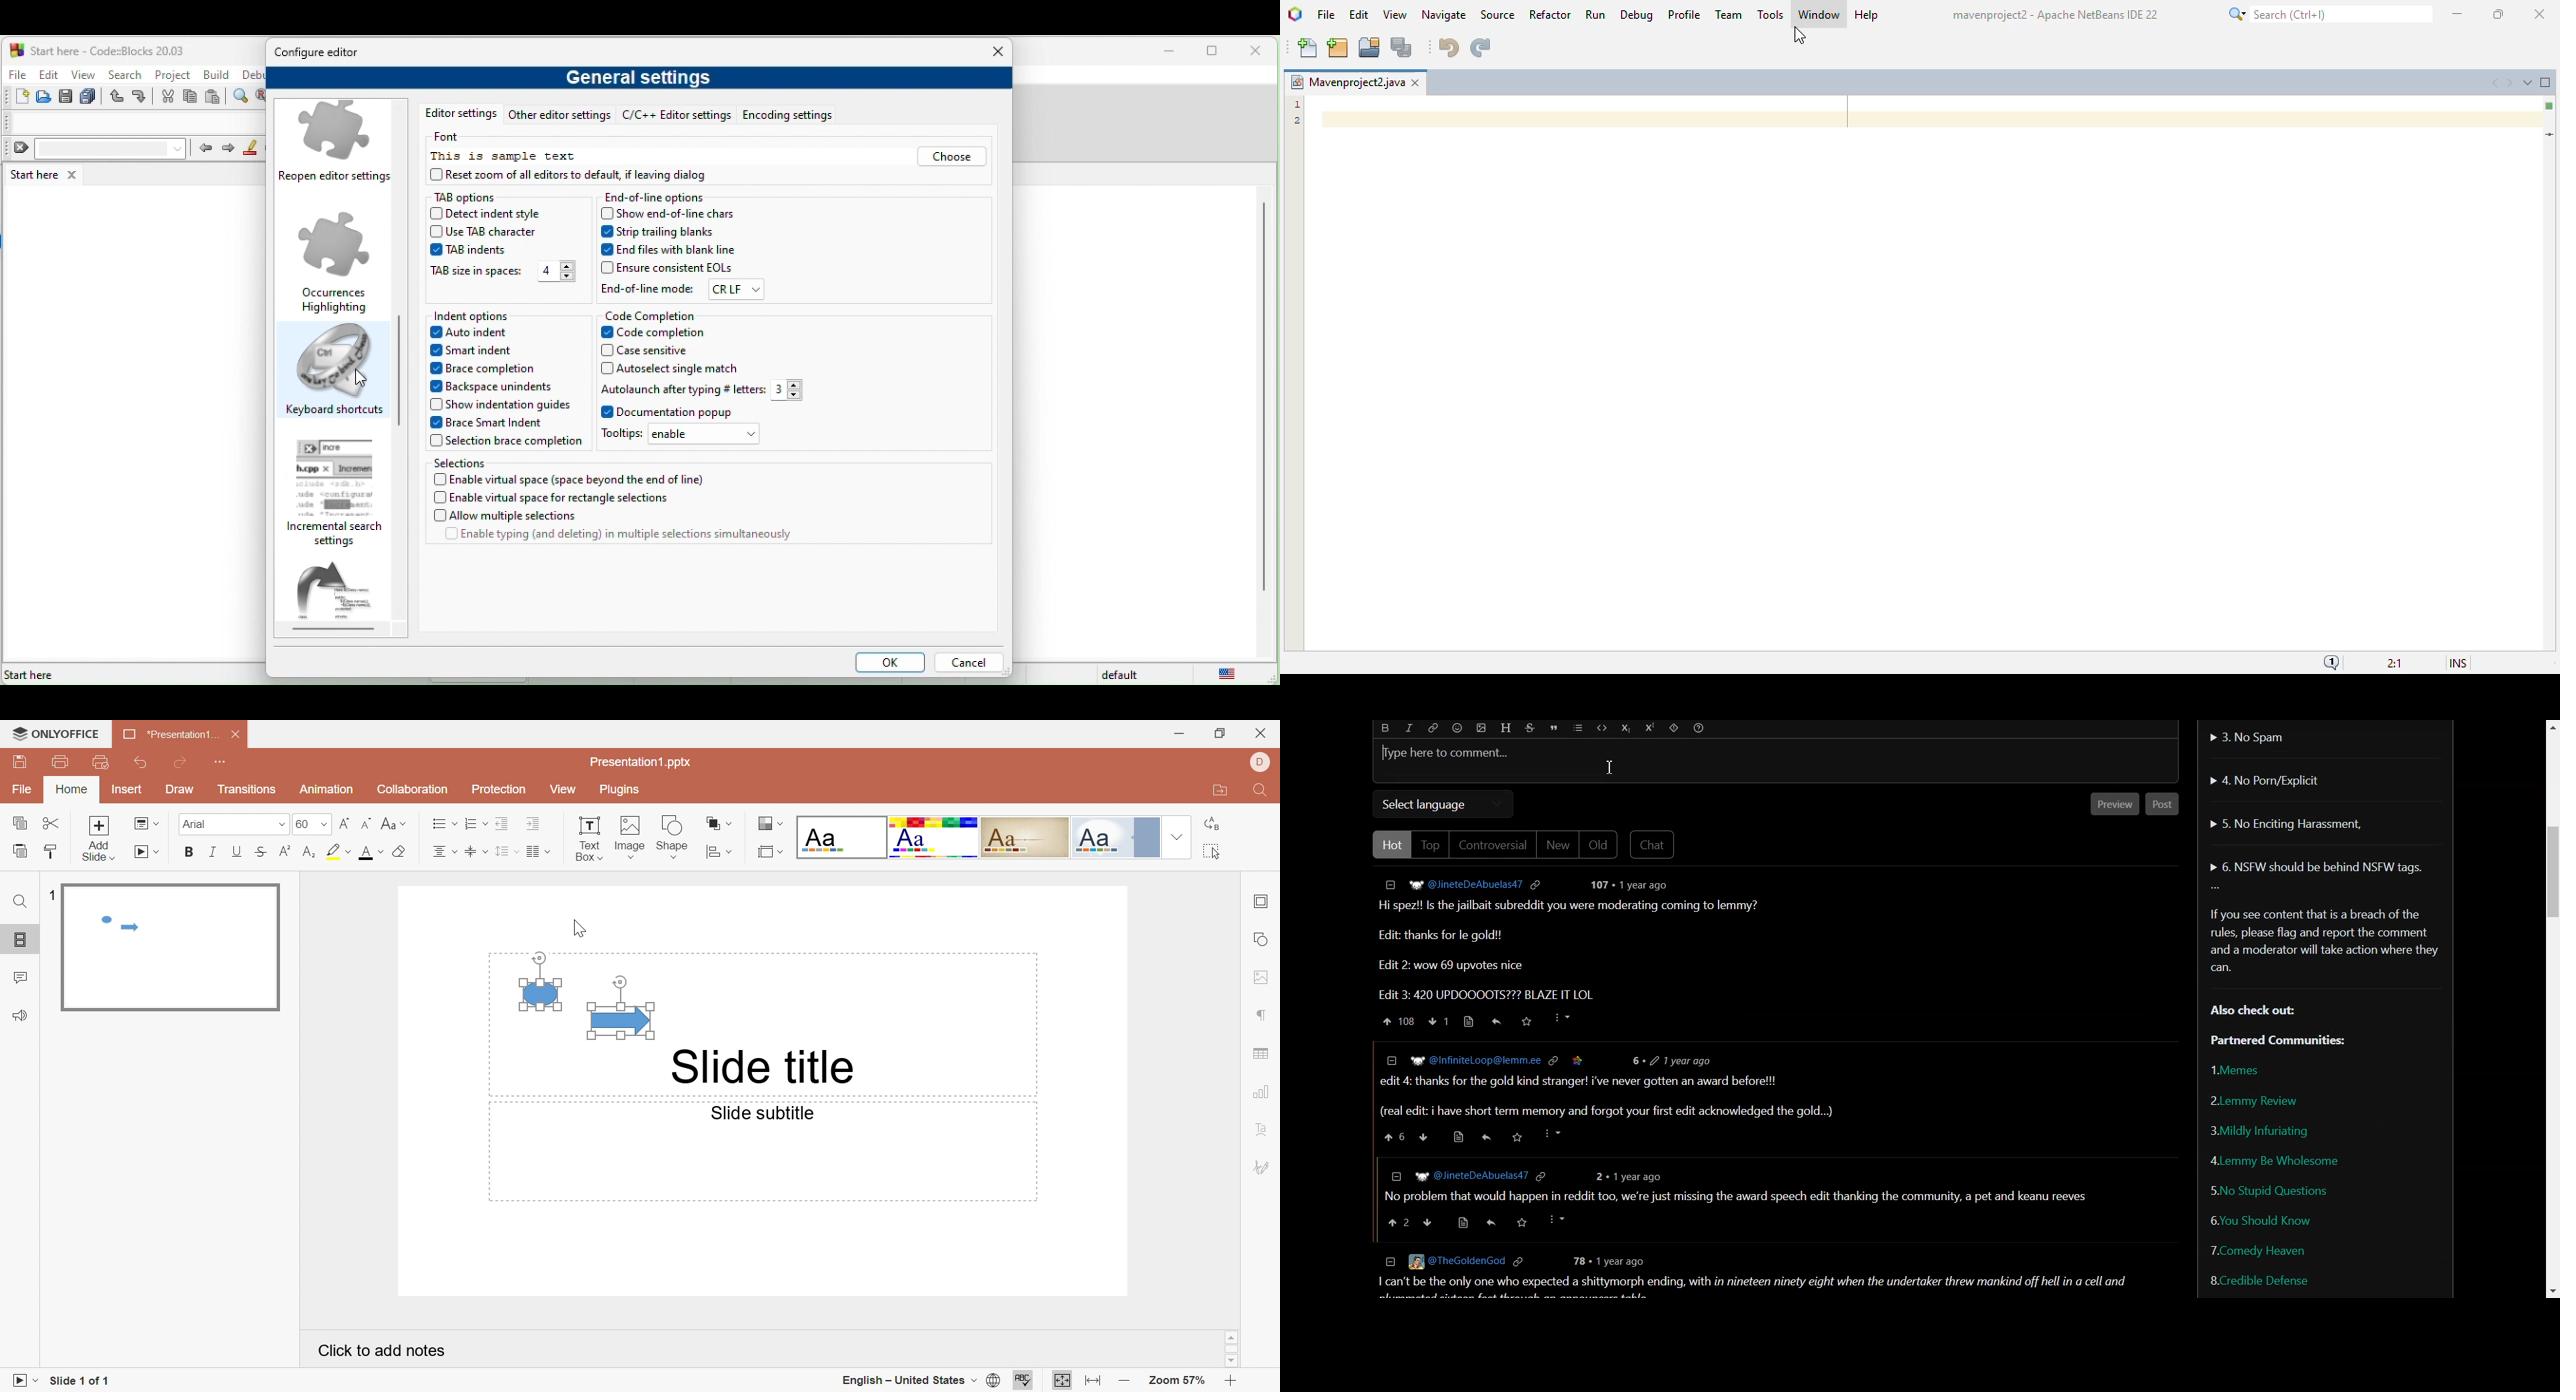 This screenshot has width=2576, height=1400. I want to click on Bold, so click(1386, 728).